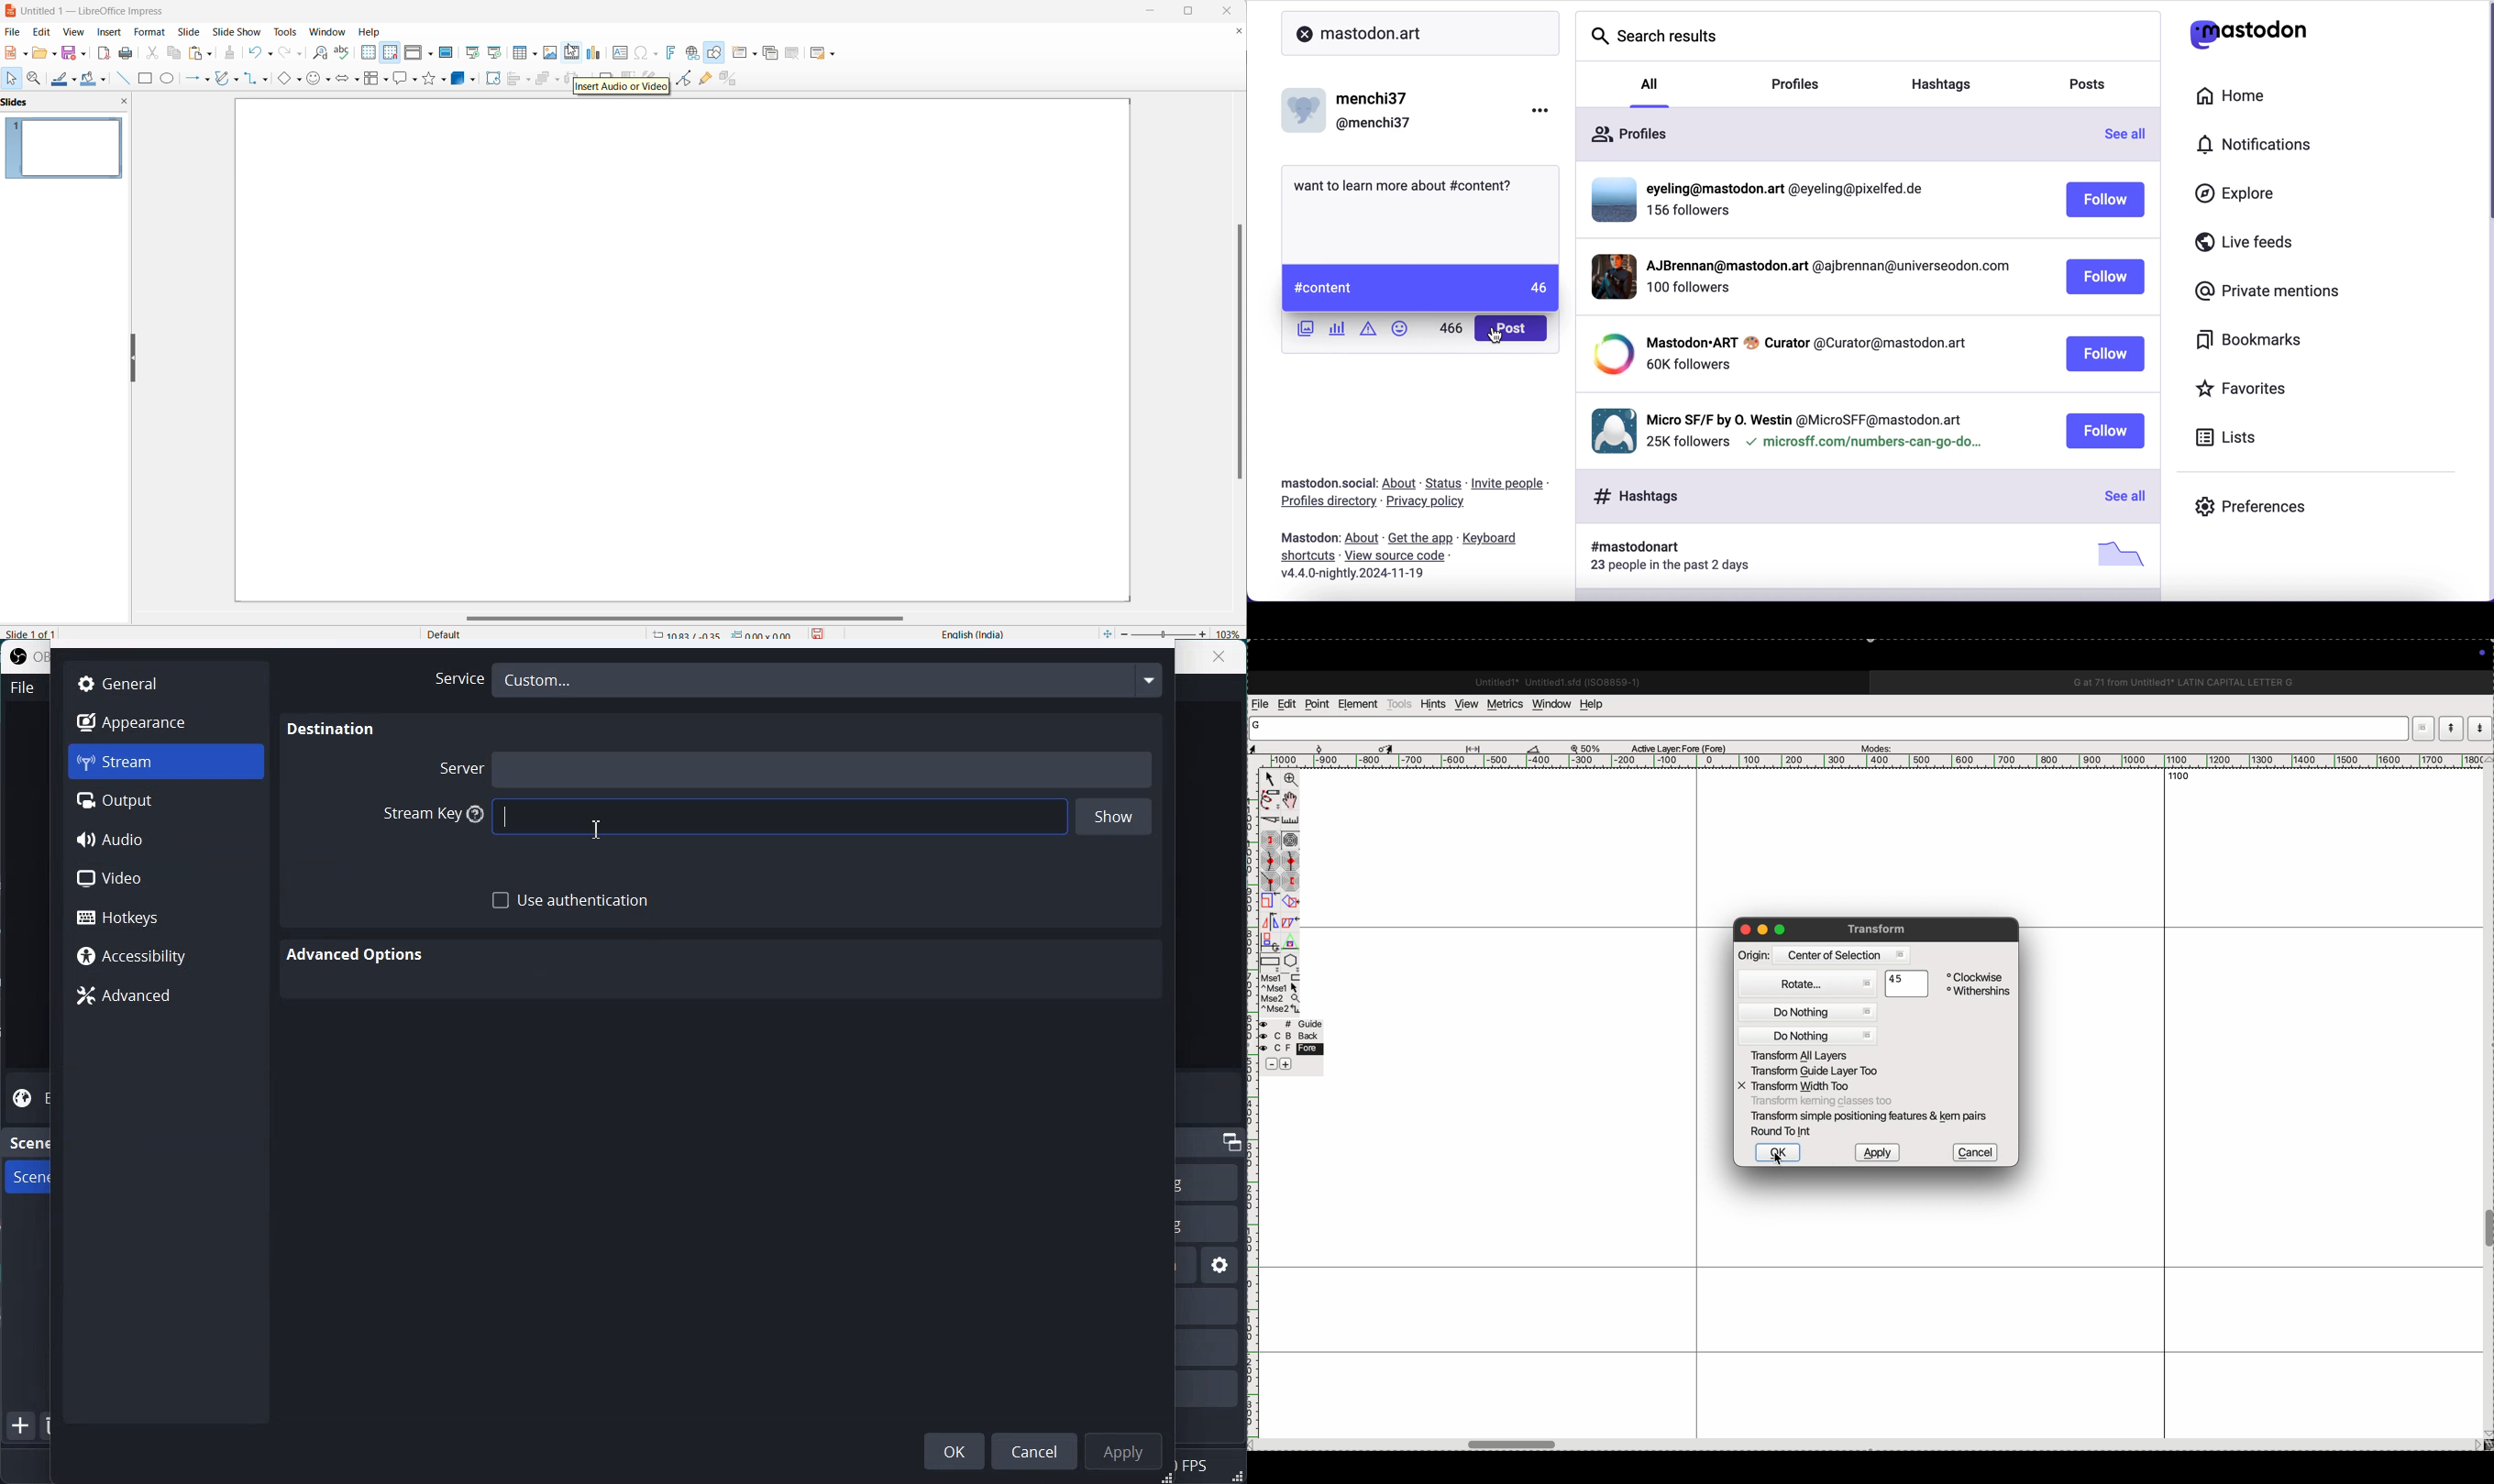  What do you see at coordinates (1862, 1443) in the screenshot?
I see `horizontal scrollbar` at bounding box center [1862, 1443].